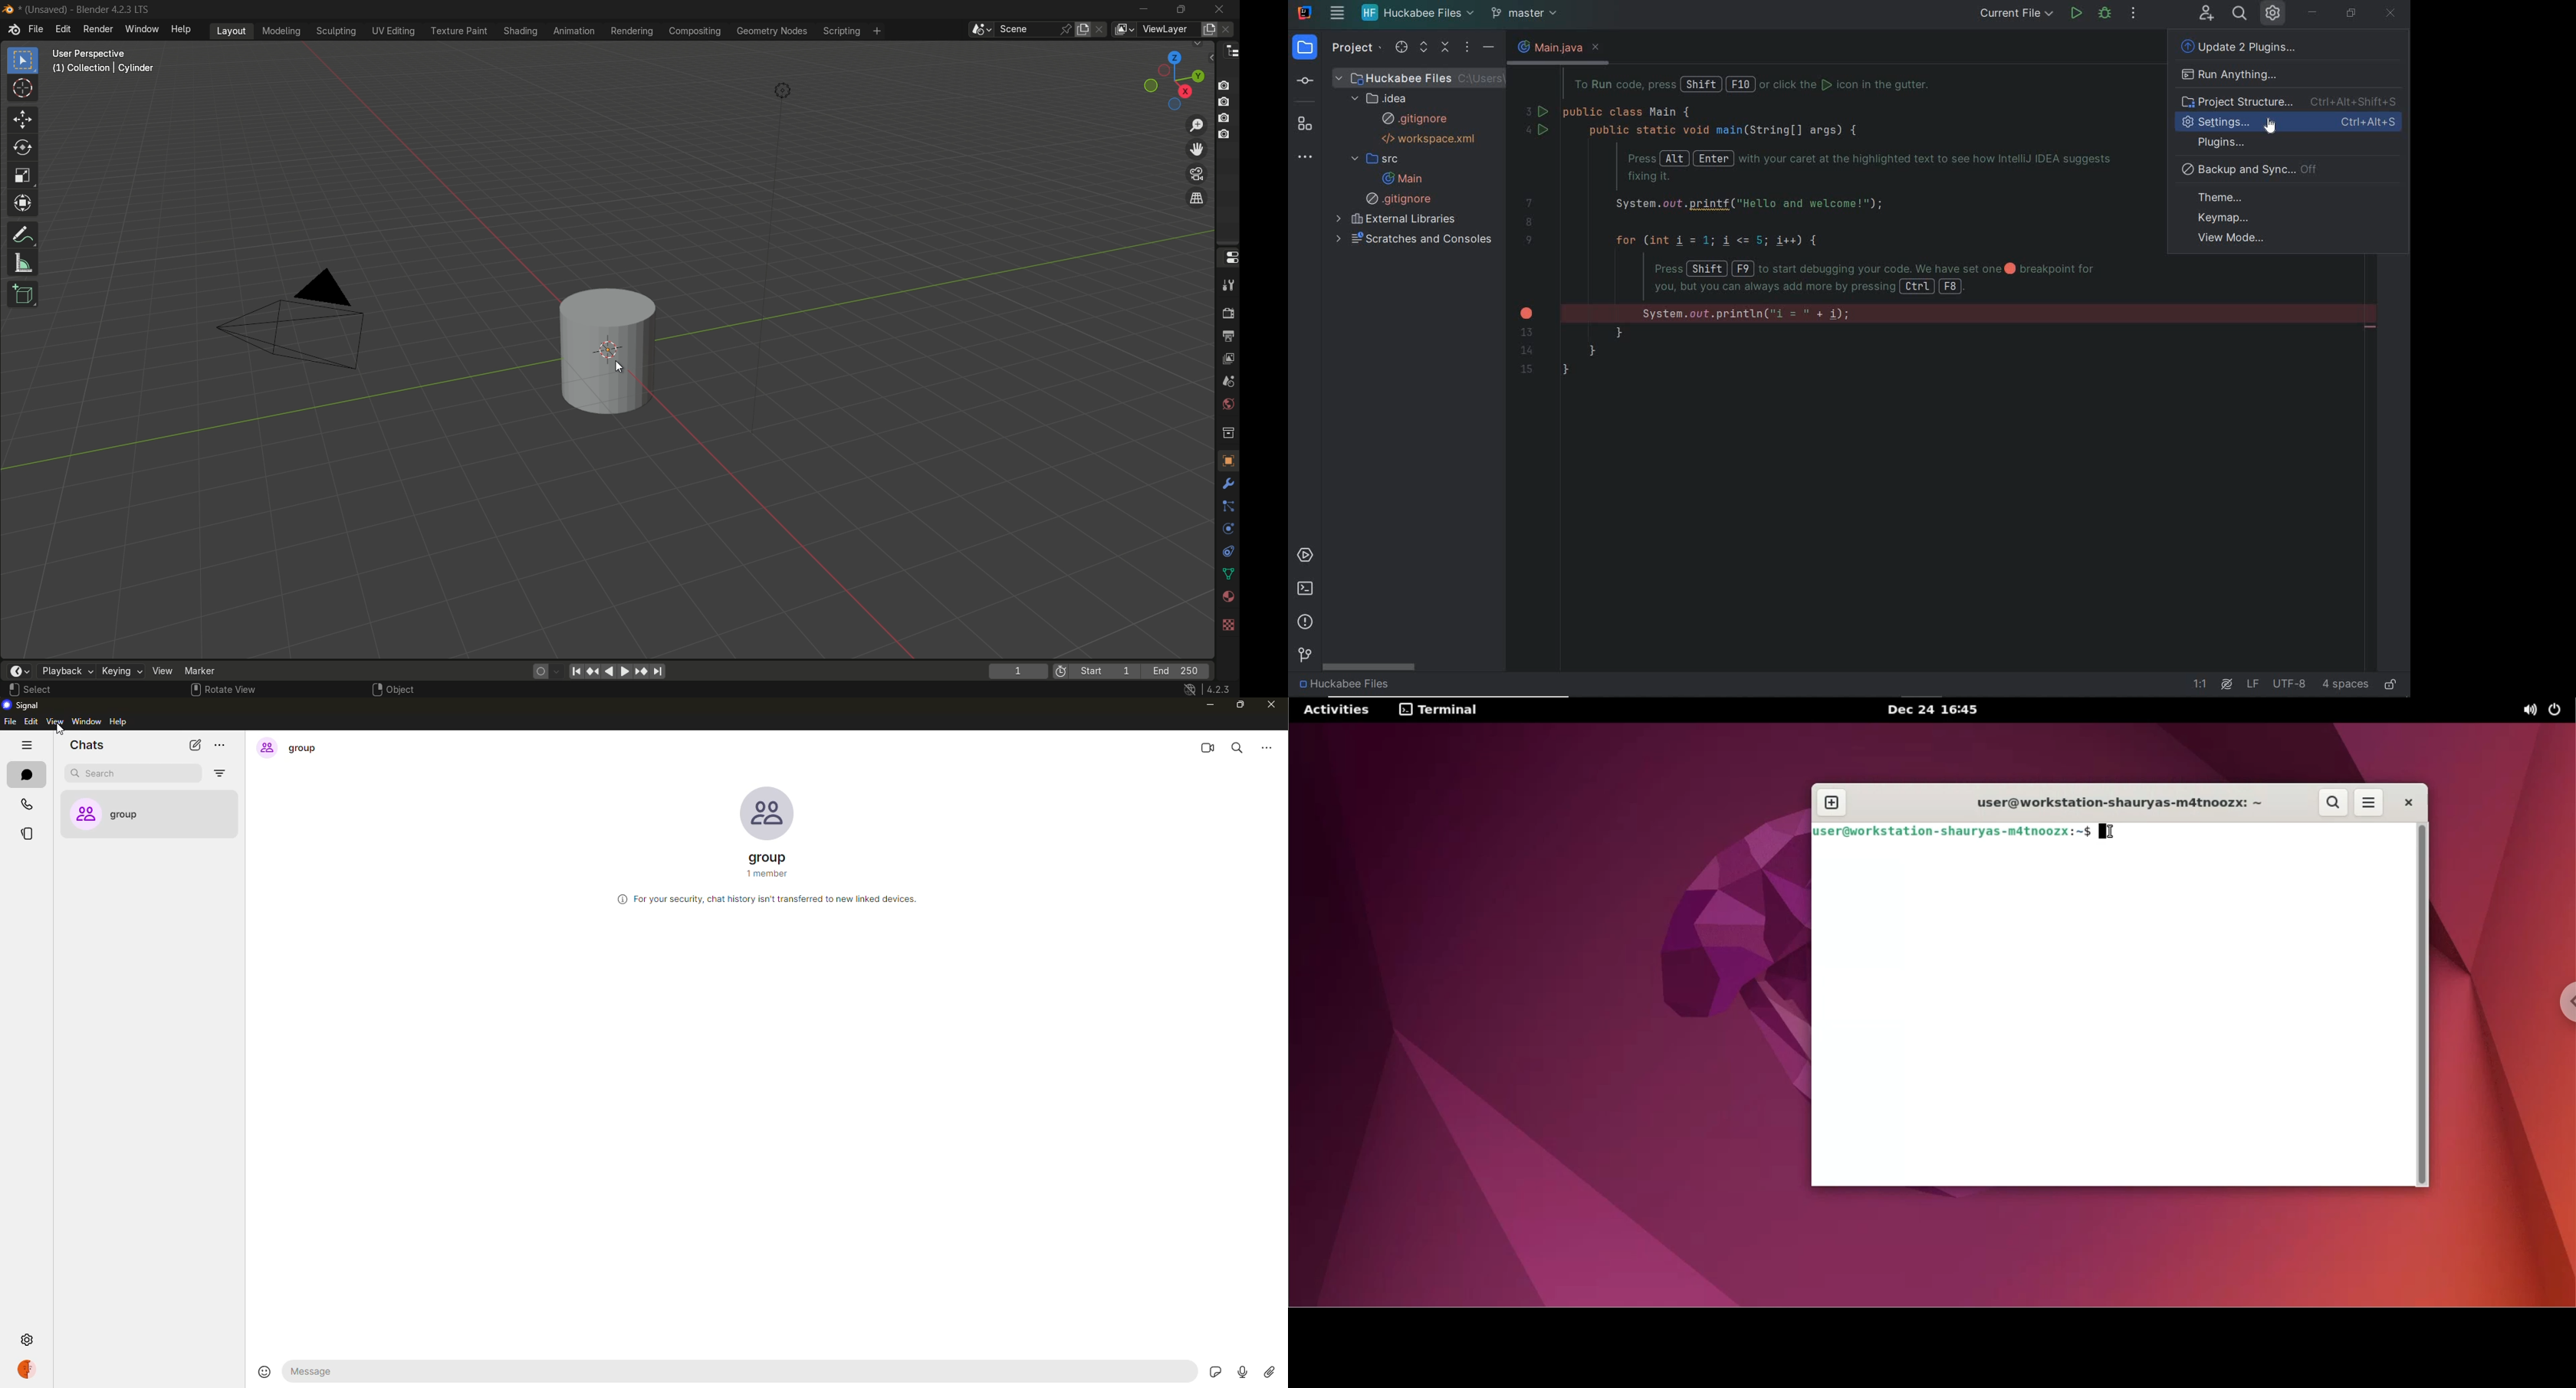 Image resolution: width=2576 pixels, height=1400 pixels. What do you see at coordinates (1305, 589) in the screenshot?
I see `terminal` at bounding box center [1305, 589].